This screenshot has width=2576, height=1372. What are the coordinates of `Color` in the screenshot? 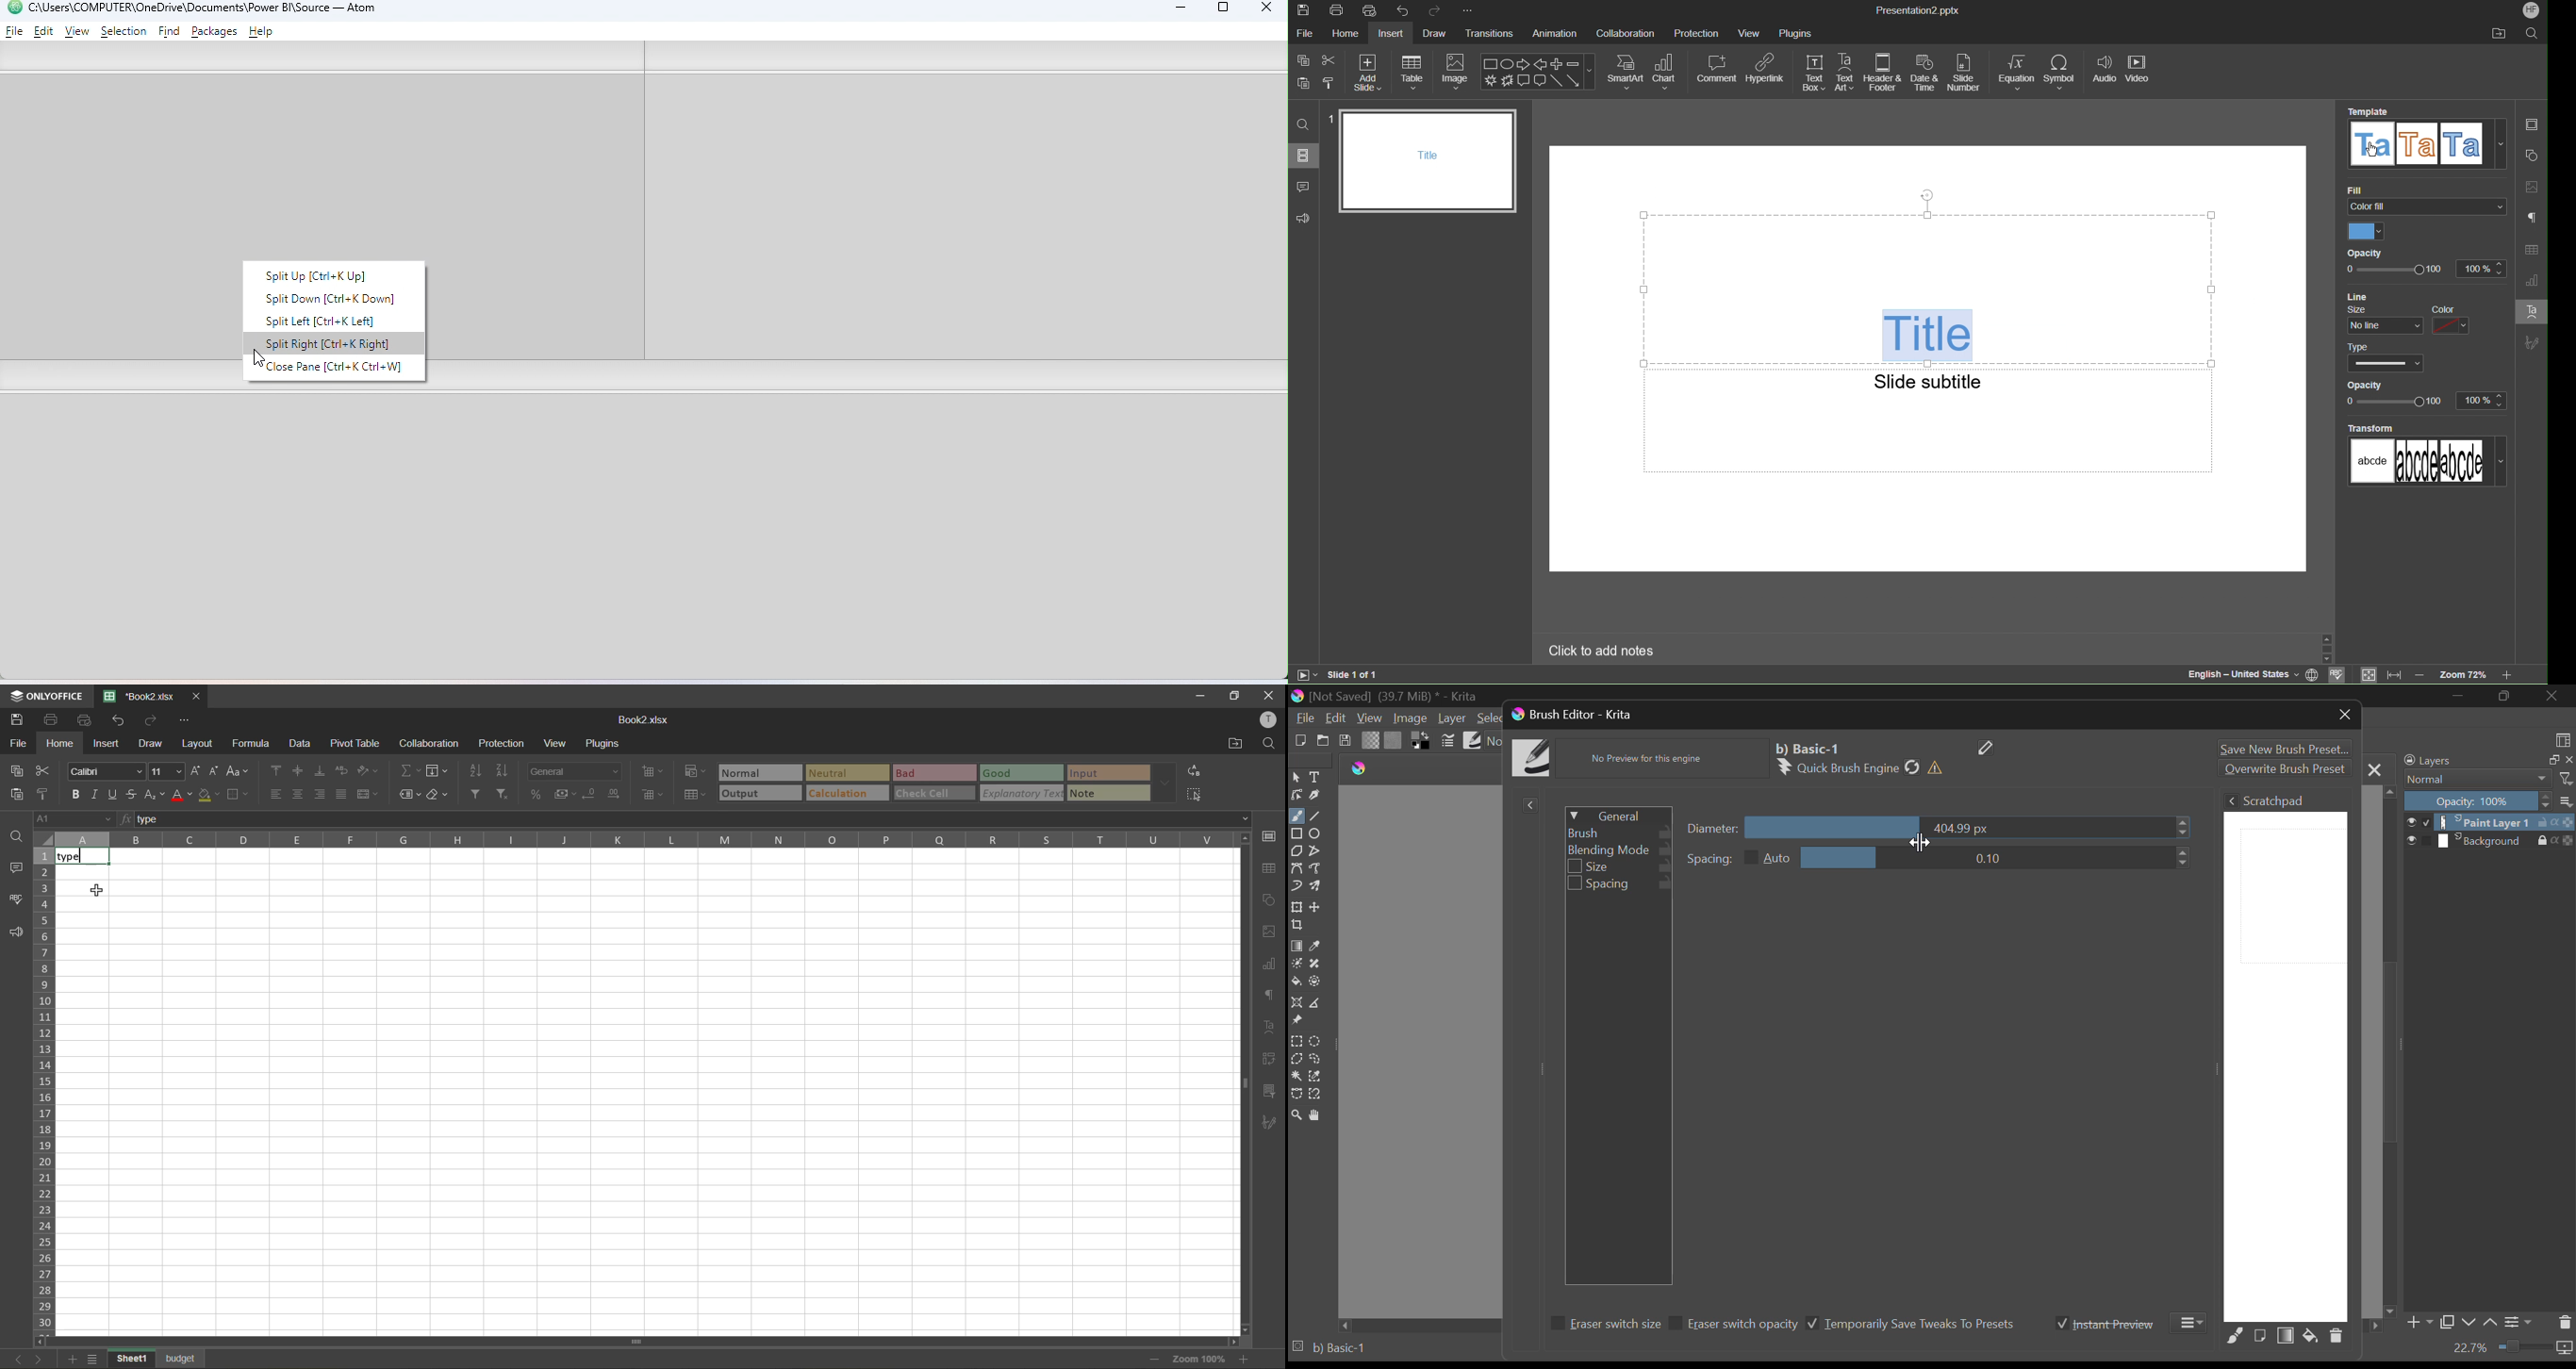 It's located at (2366, 231).